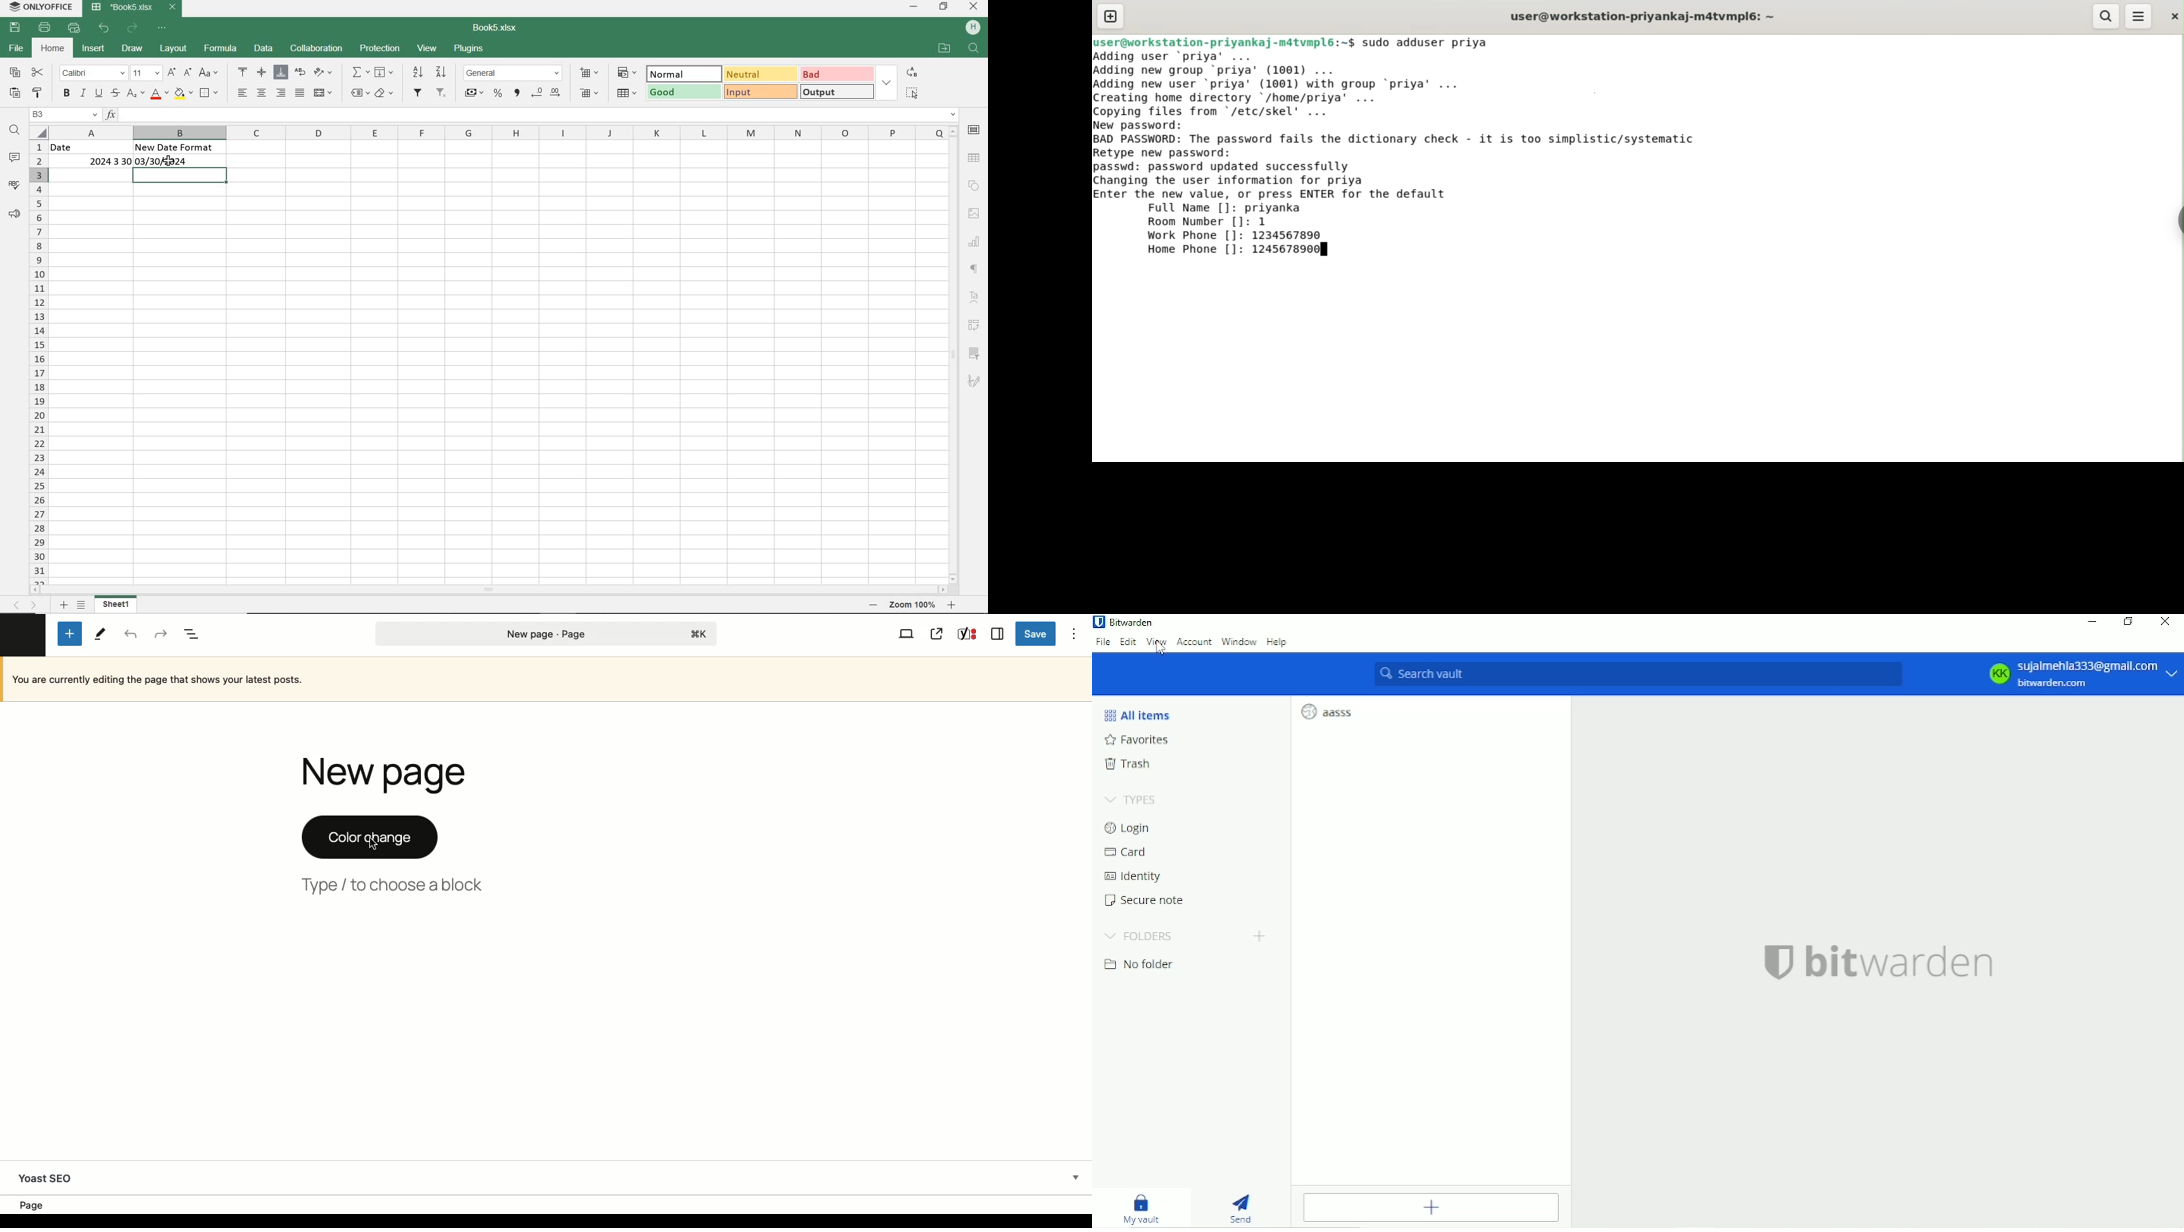 The height and width of the screenshot is (1232, 2184). I want to click on Currently editing the page that show your latest posts, so click(549, 679).